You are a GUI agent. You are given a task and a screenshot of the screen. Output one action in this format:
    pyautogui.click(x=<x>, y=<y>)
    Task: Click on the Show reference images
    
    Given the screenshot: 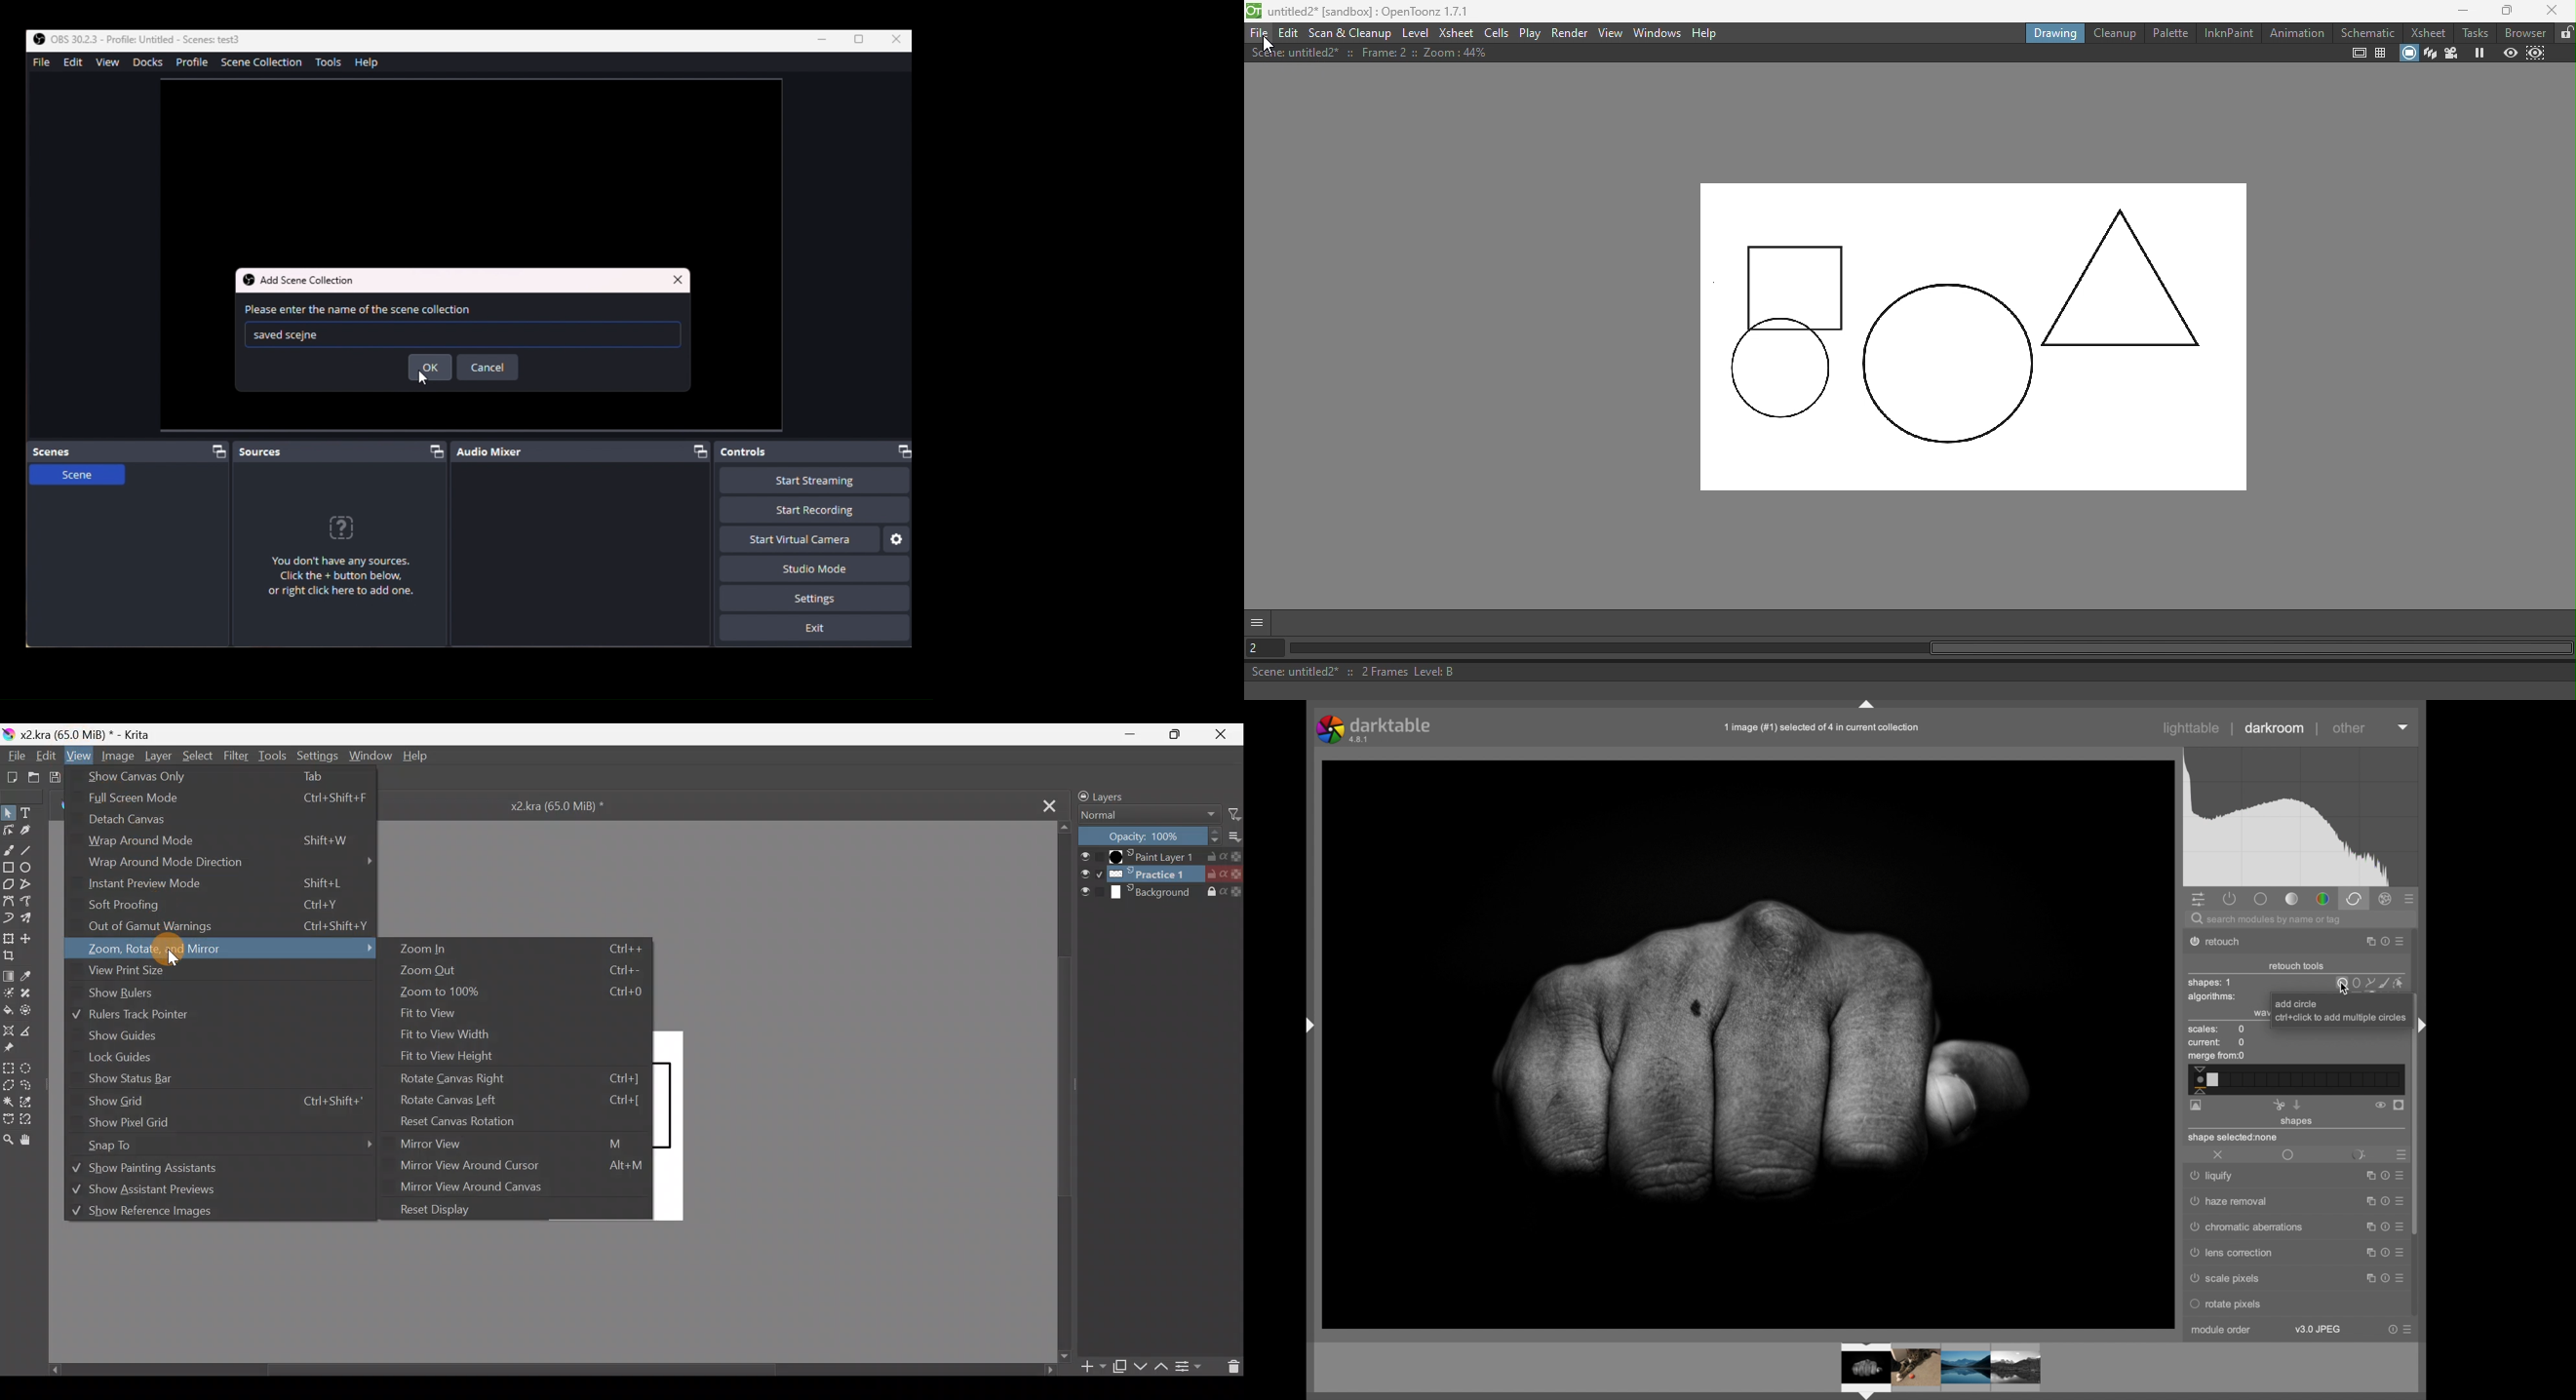 What is the action you would take?
    pyautogui.click(x=198, y=1210)
    